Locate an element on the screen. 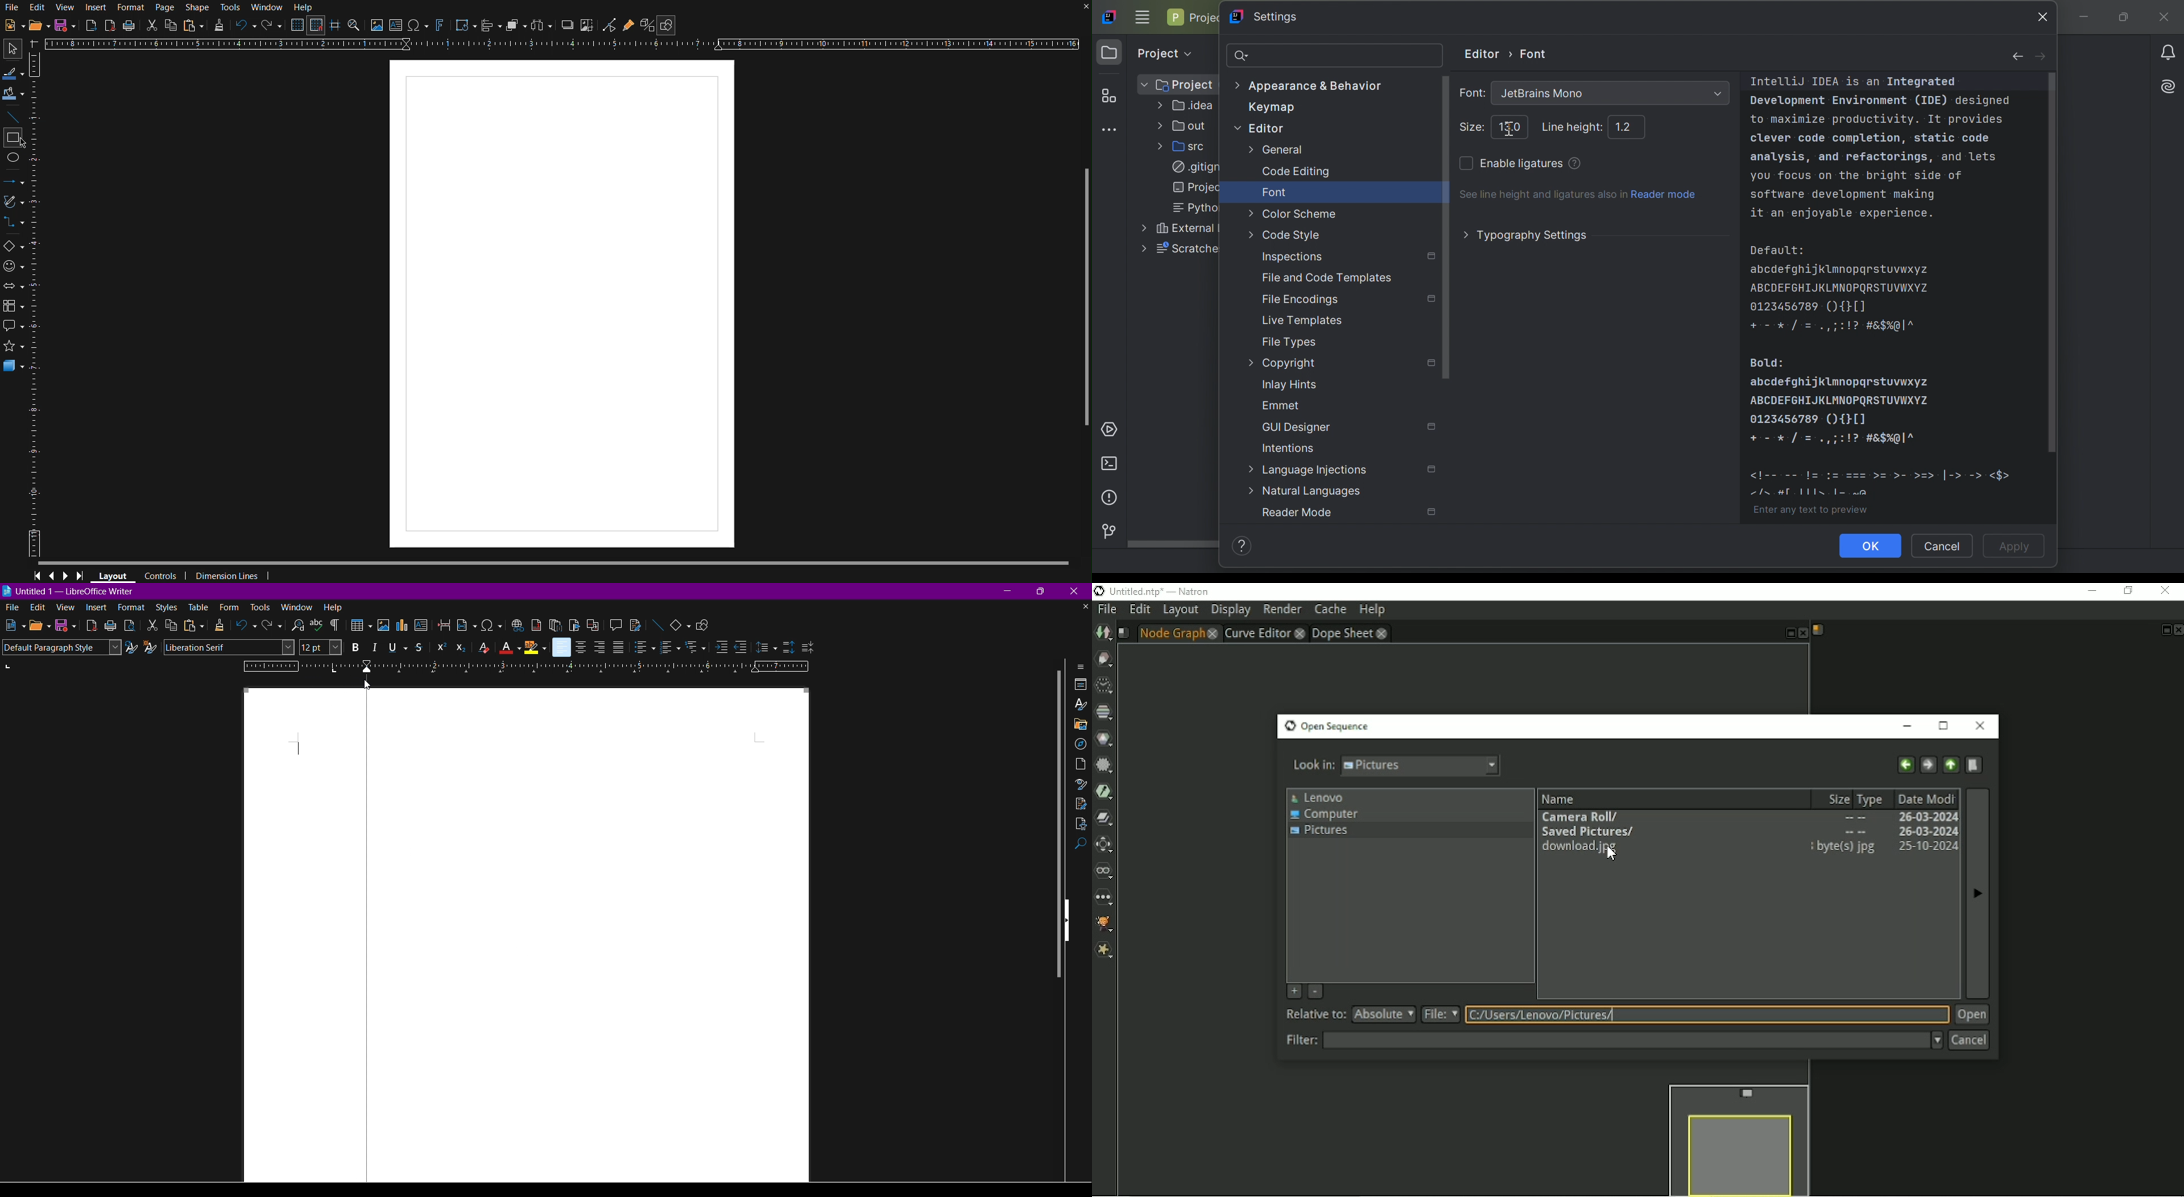 This screenshot has width=2184, height=1204. Insert Graph is located at coordinates (403, 627).